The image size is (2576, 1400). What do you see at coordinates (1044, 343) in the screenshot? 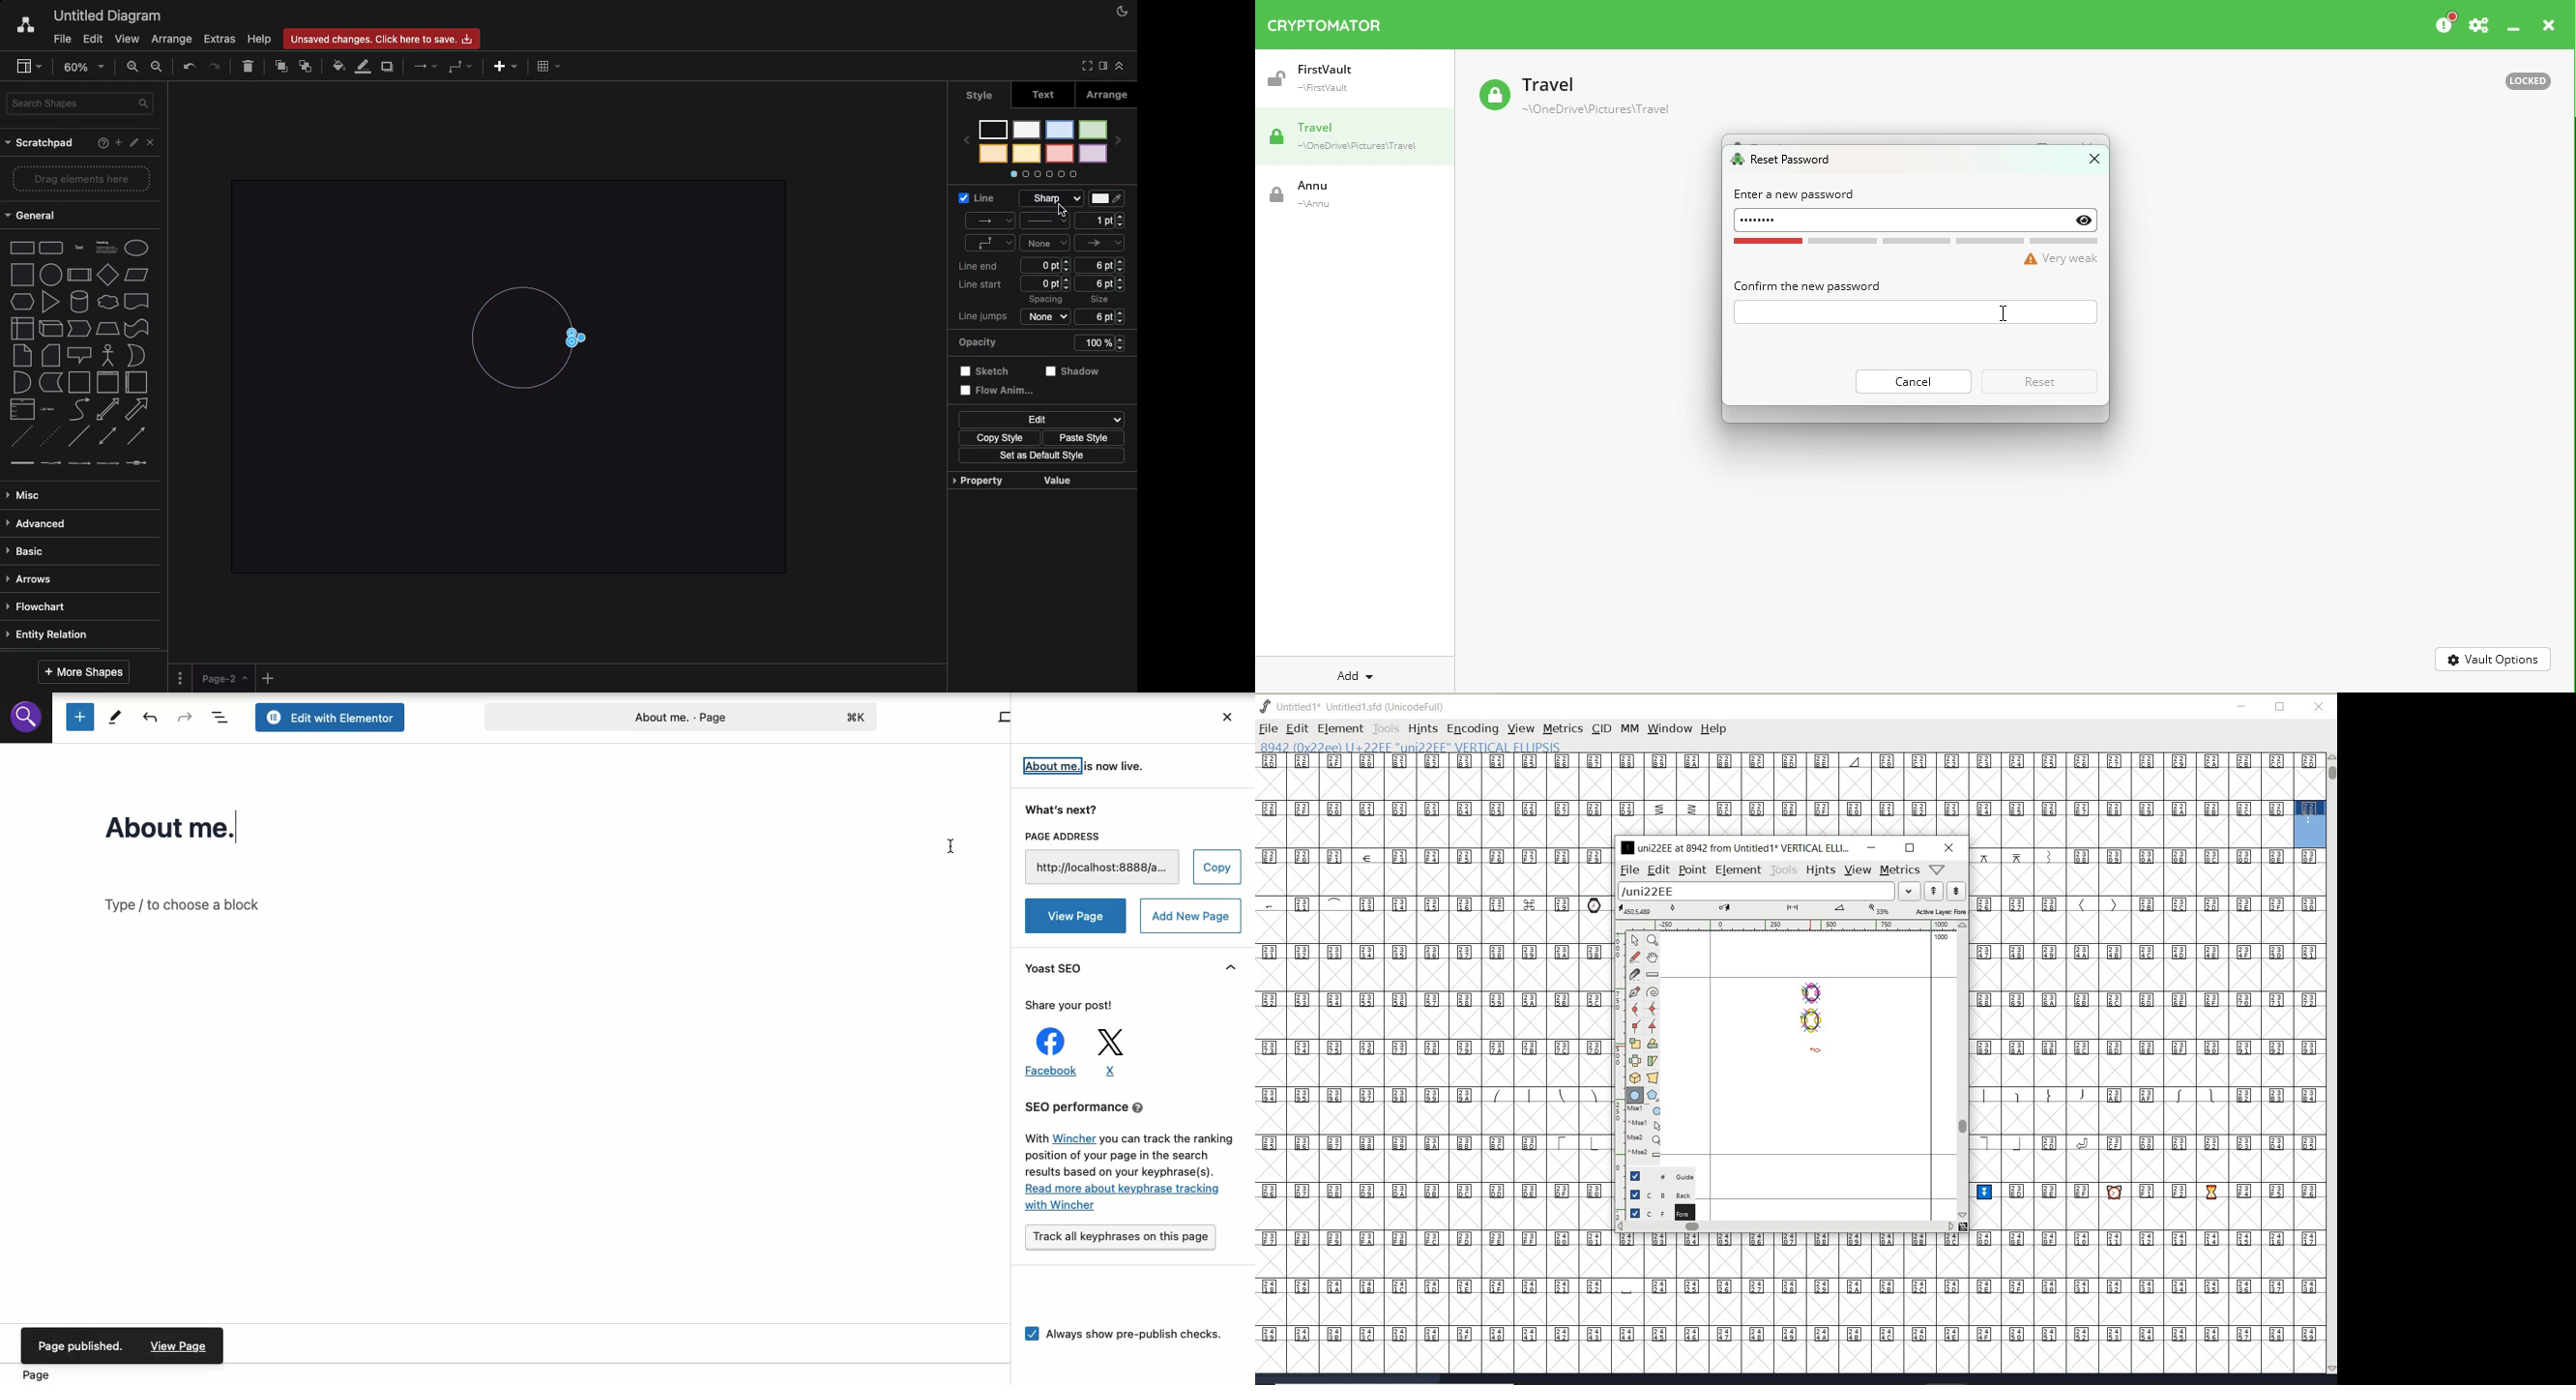
I see `Opacity ` at bounding box center [1044, 343].